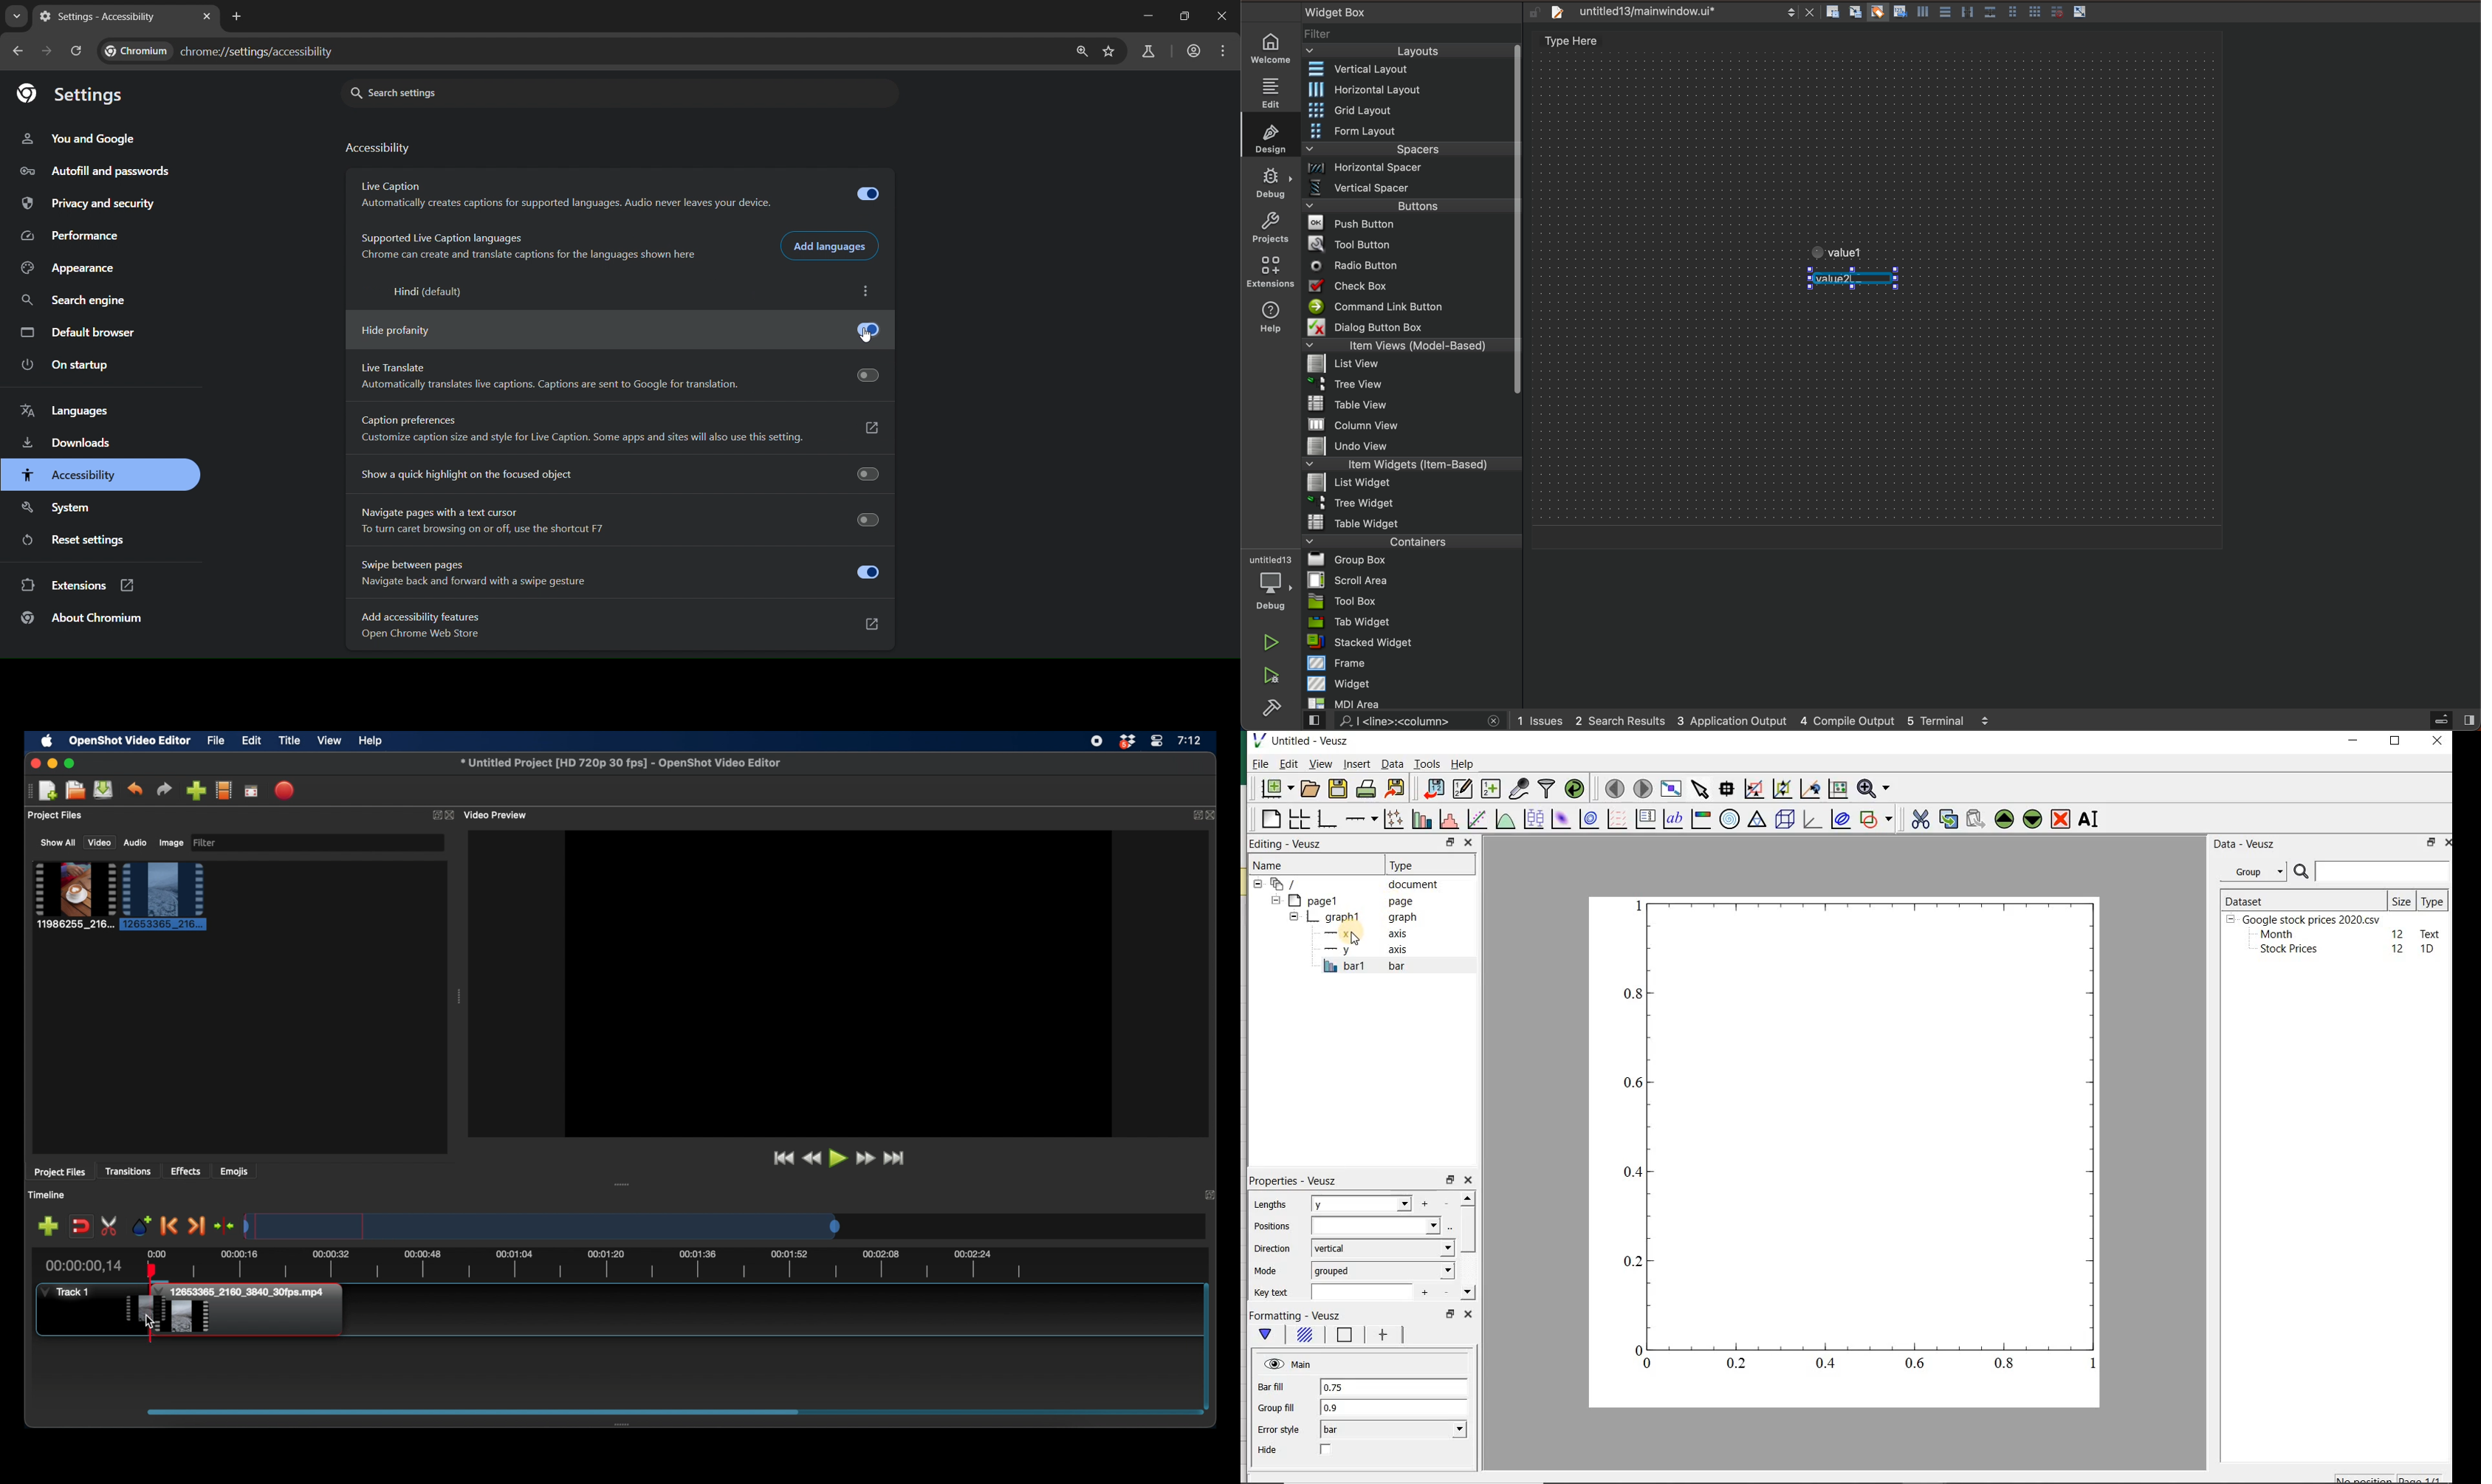 This screenshot has width=2492, height=1484. What do you see at coordinates (171, 843) in the screenshot?
I see `image` at bounding box center [171, 843].